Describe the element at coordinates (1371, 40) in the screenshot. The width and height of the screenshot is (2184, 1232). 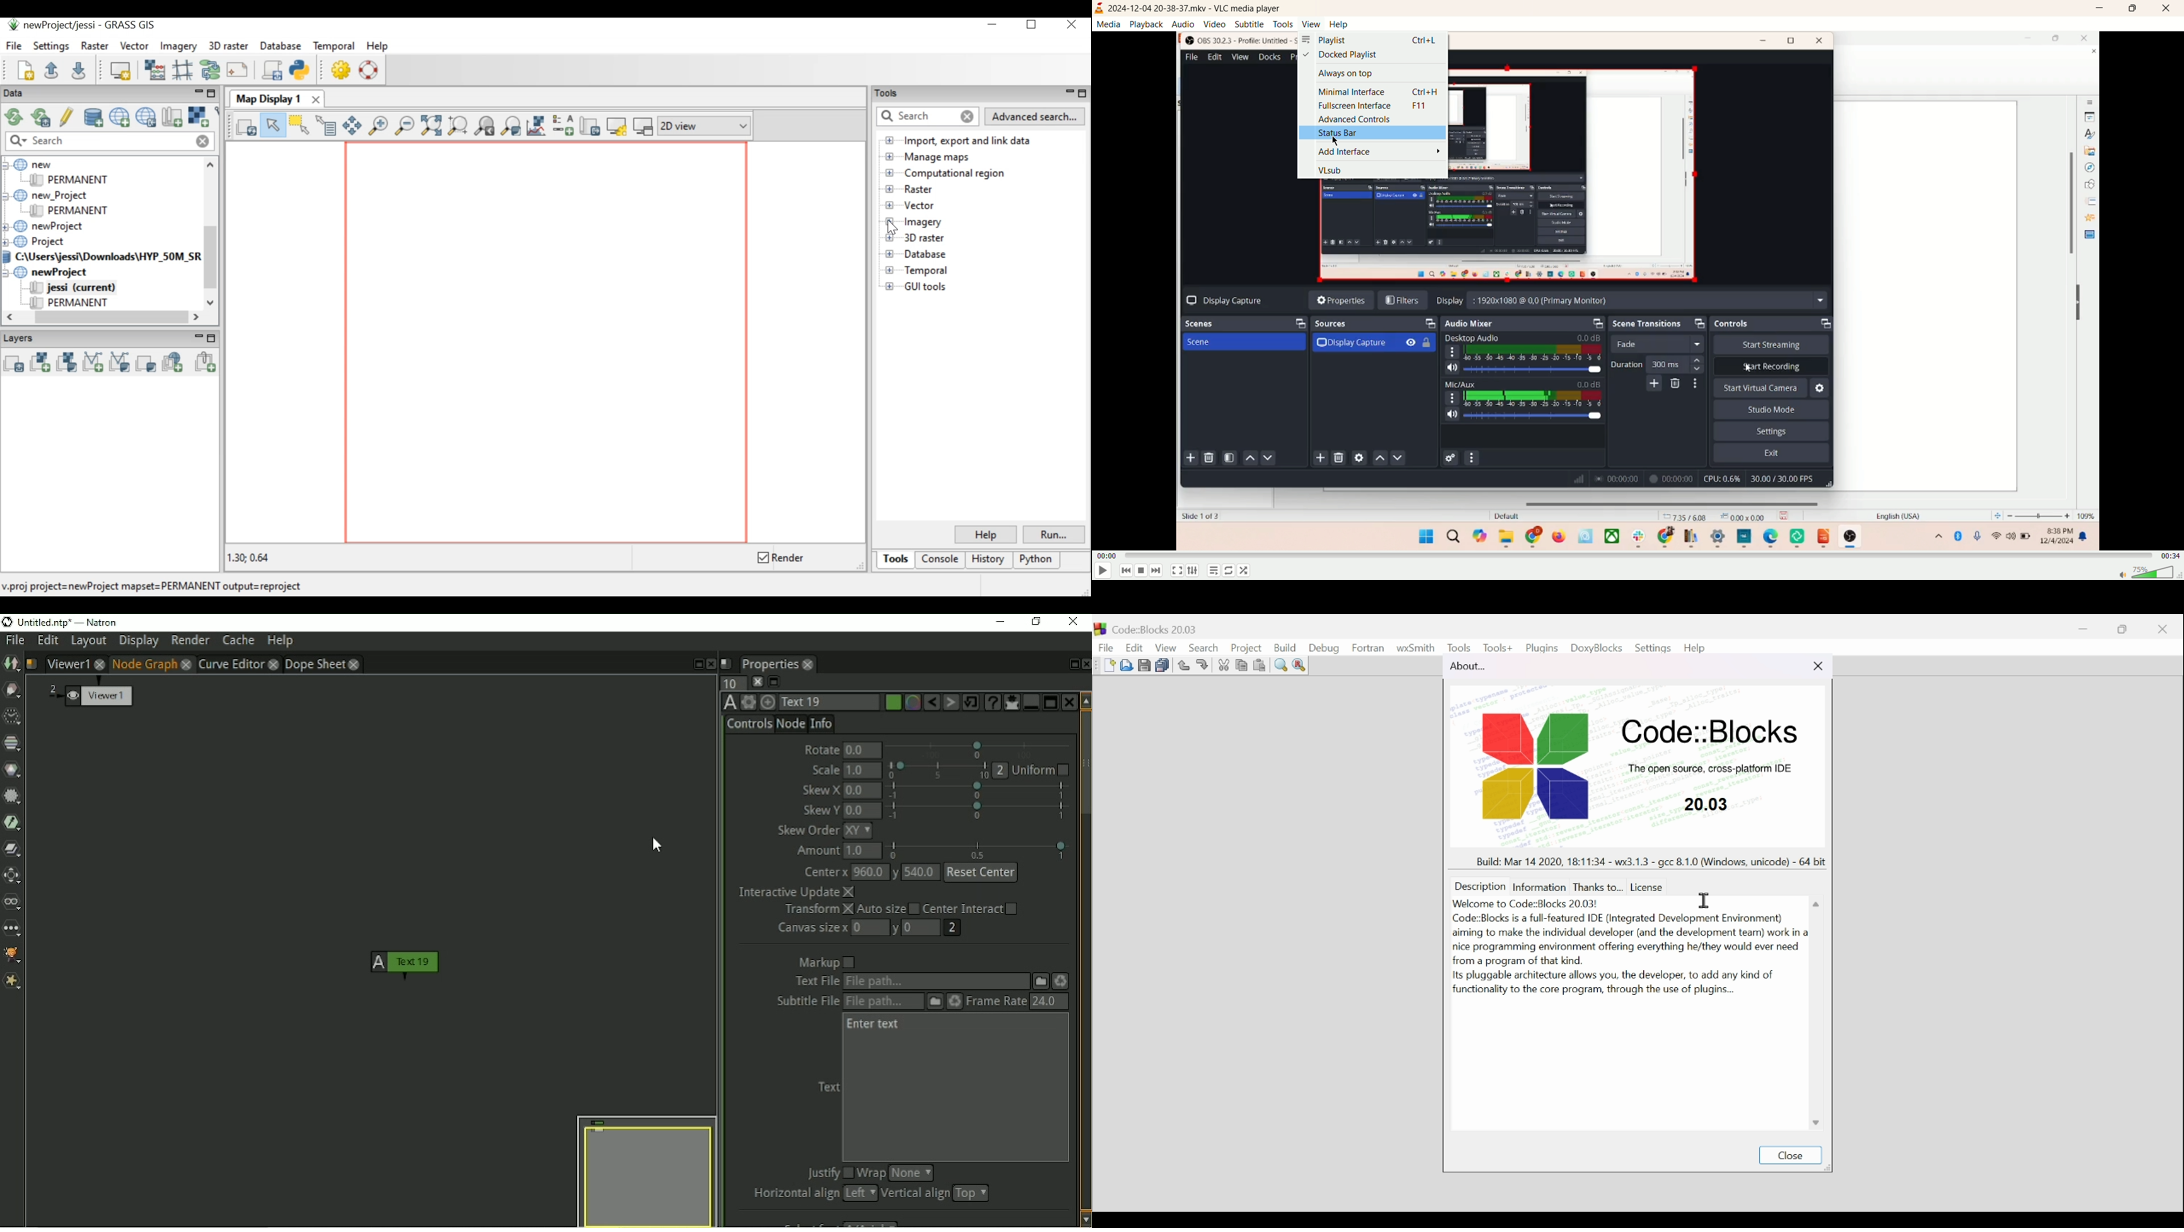
I see `playlist` at that location.